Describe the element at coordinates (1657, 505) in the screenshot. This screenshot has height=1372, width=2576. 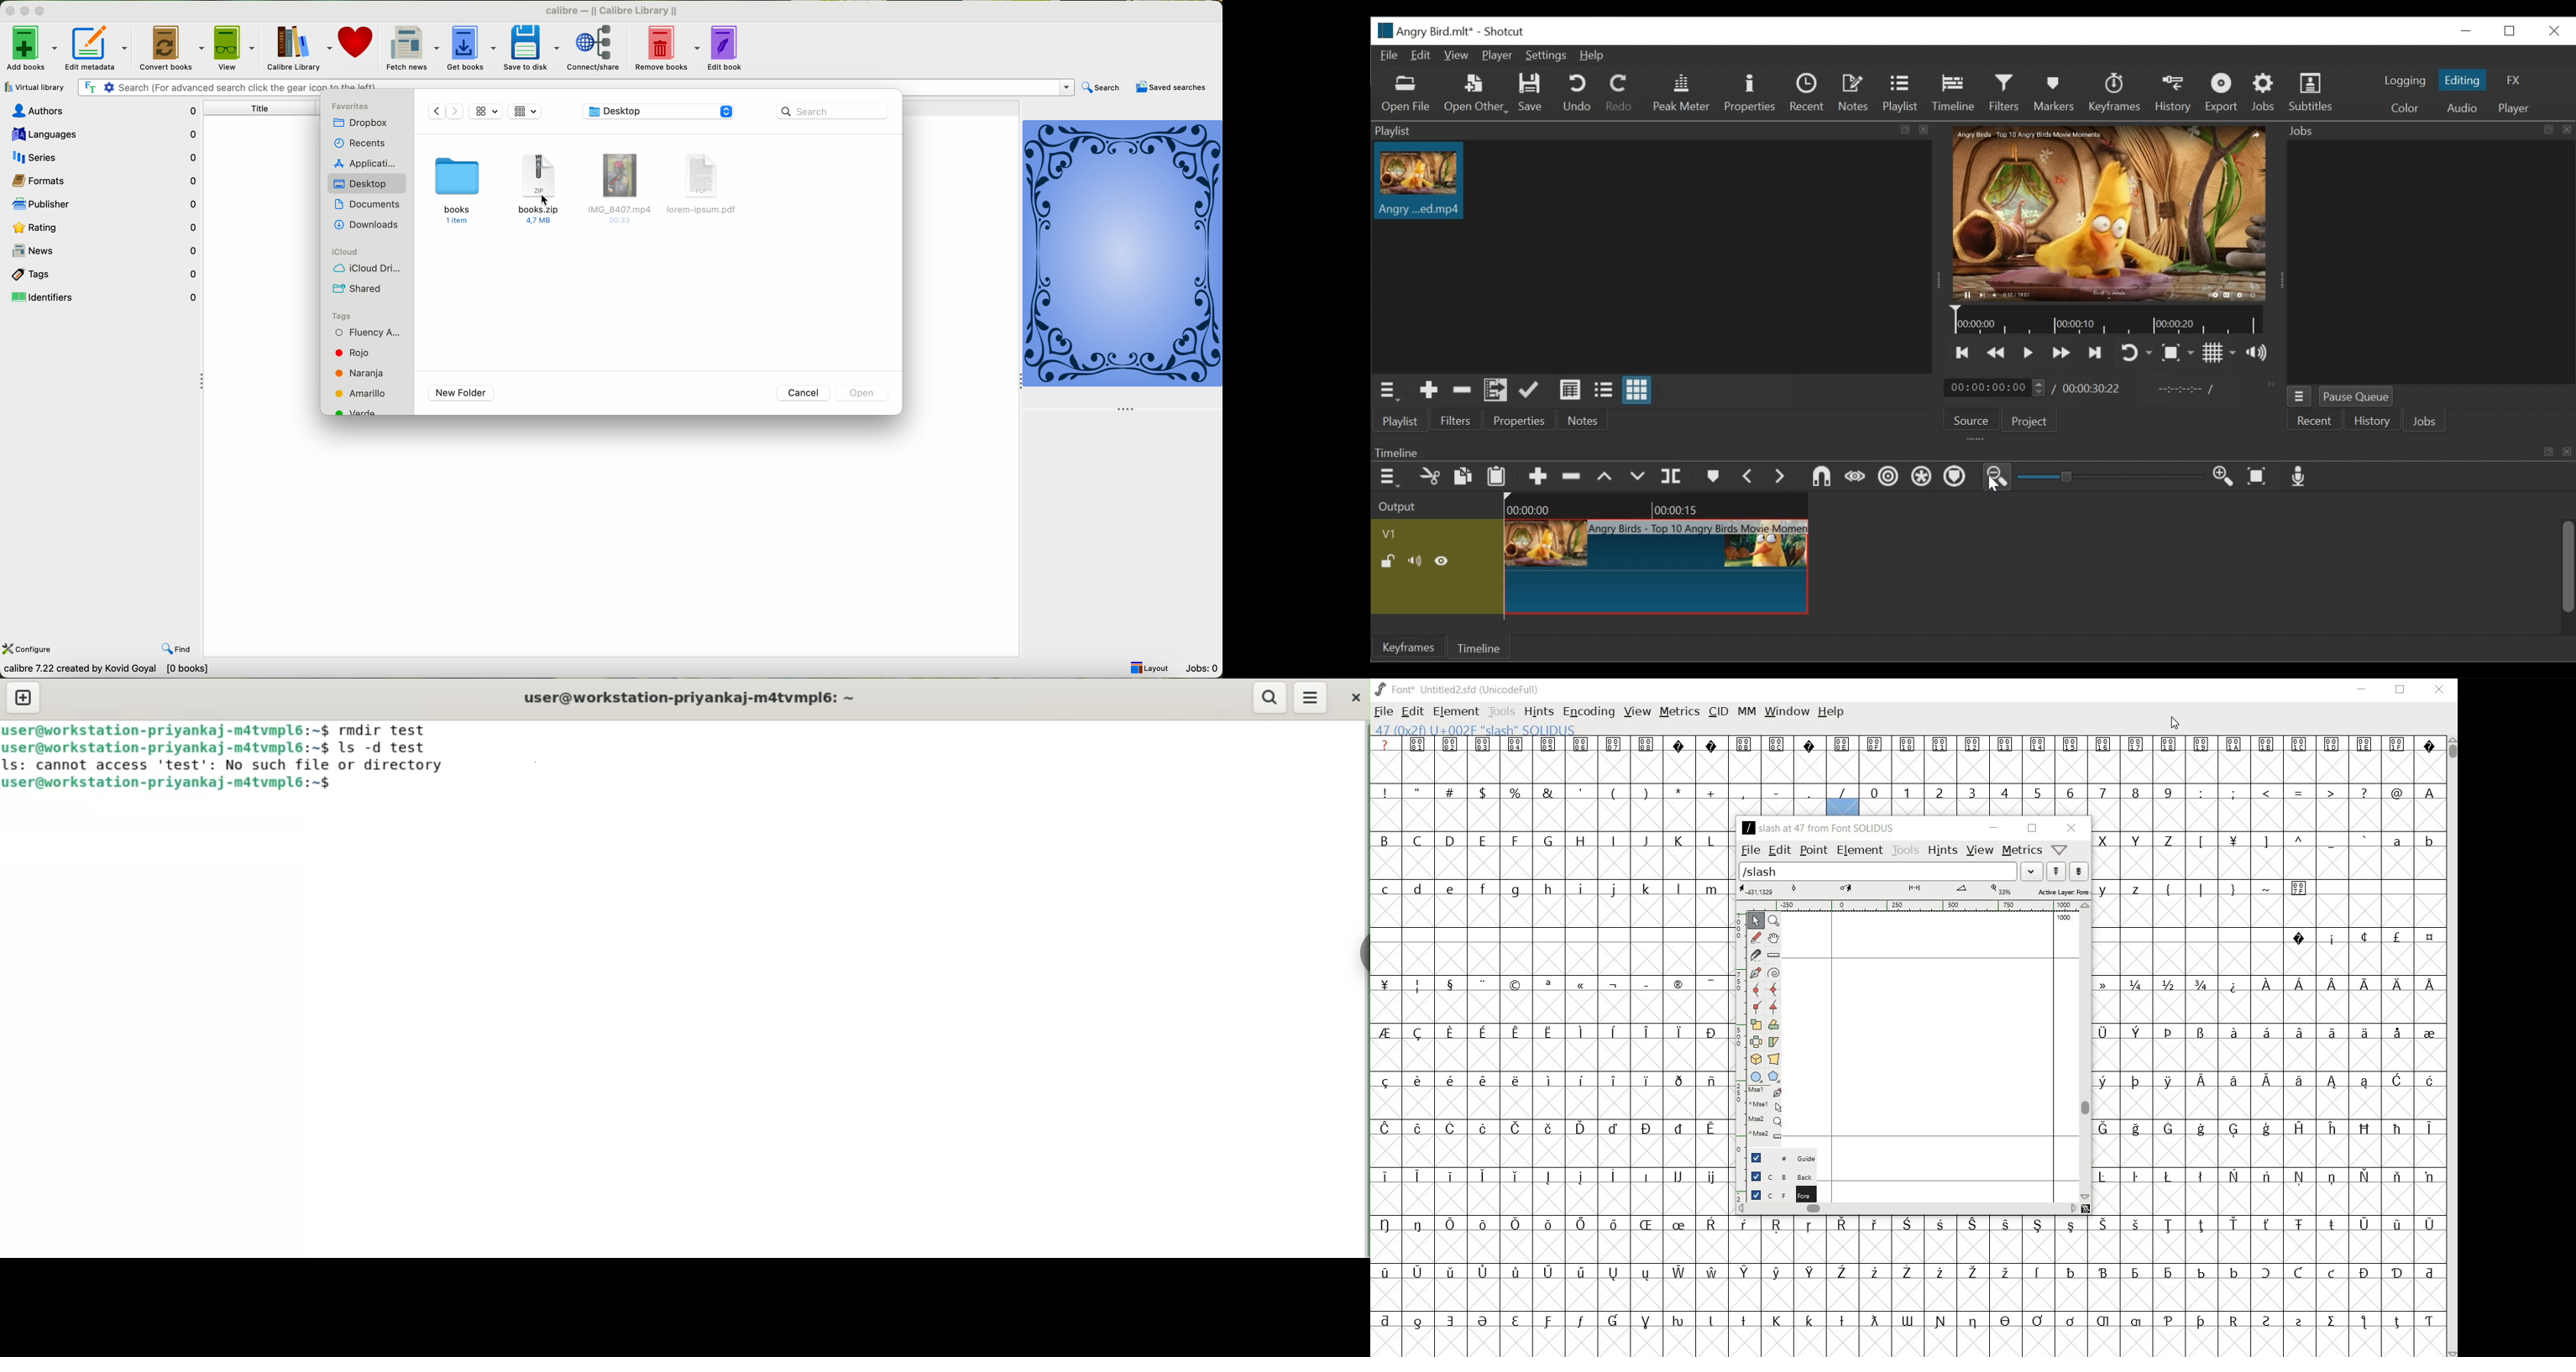
I see `Timeline` at that location.